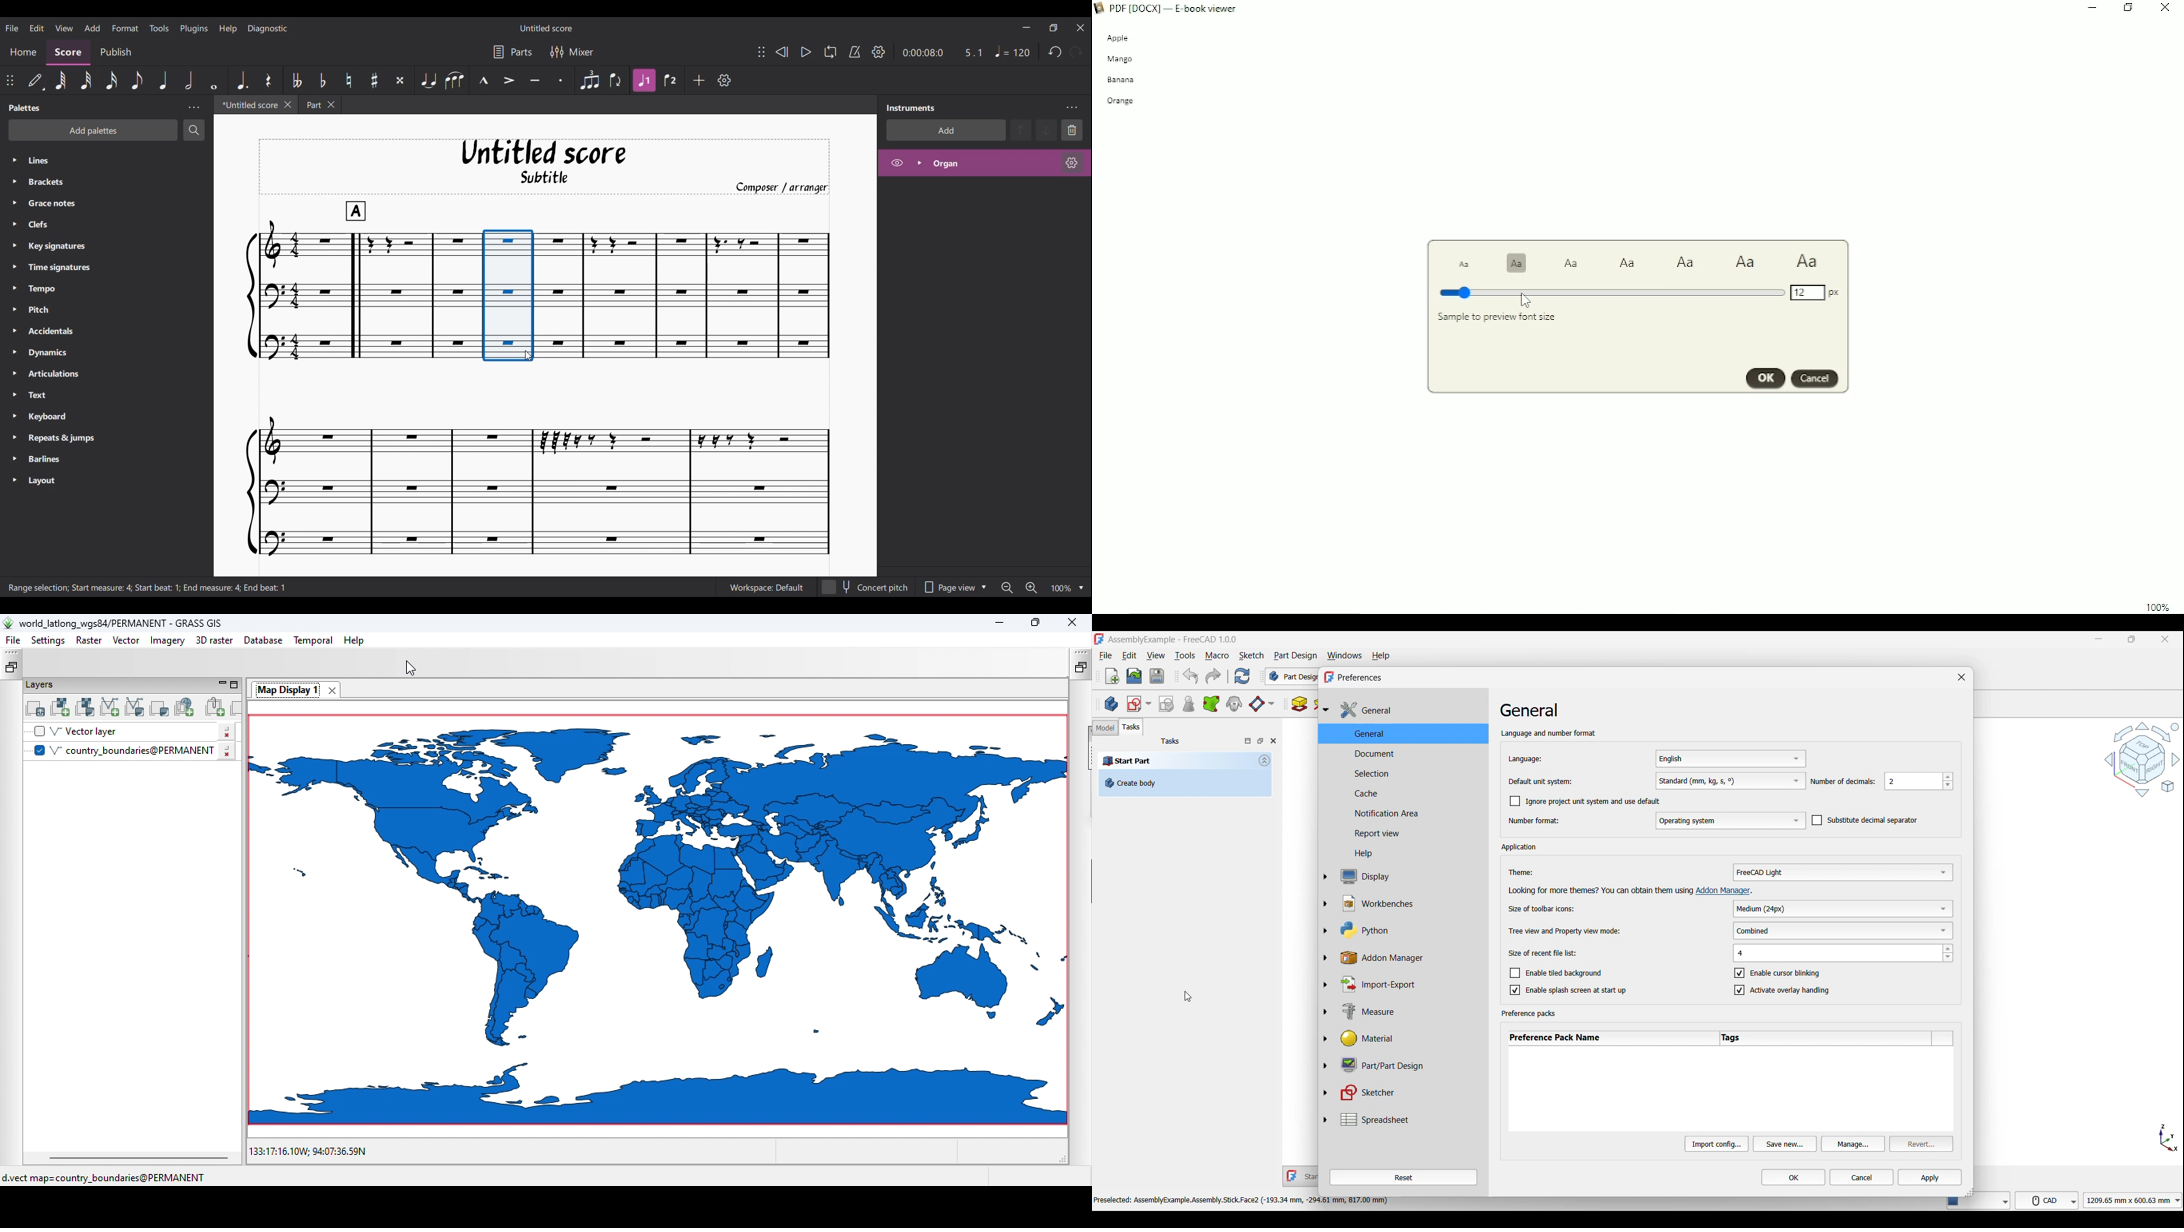 Image resolution: width=2184 pixels, height=1232 pixels. I want to click on Score section, current selection, highlighted, so click(68, 52).